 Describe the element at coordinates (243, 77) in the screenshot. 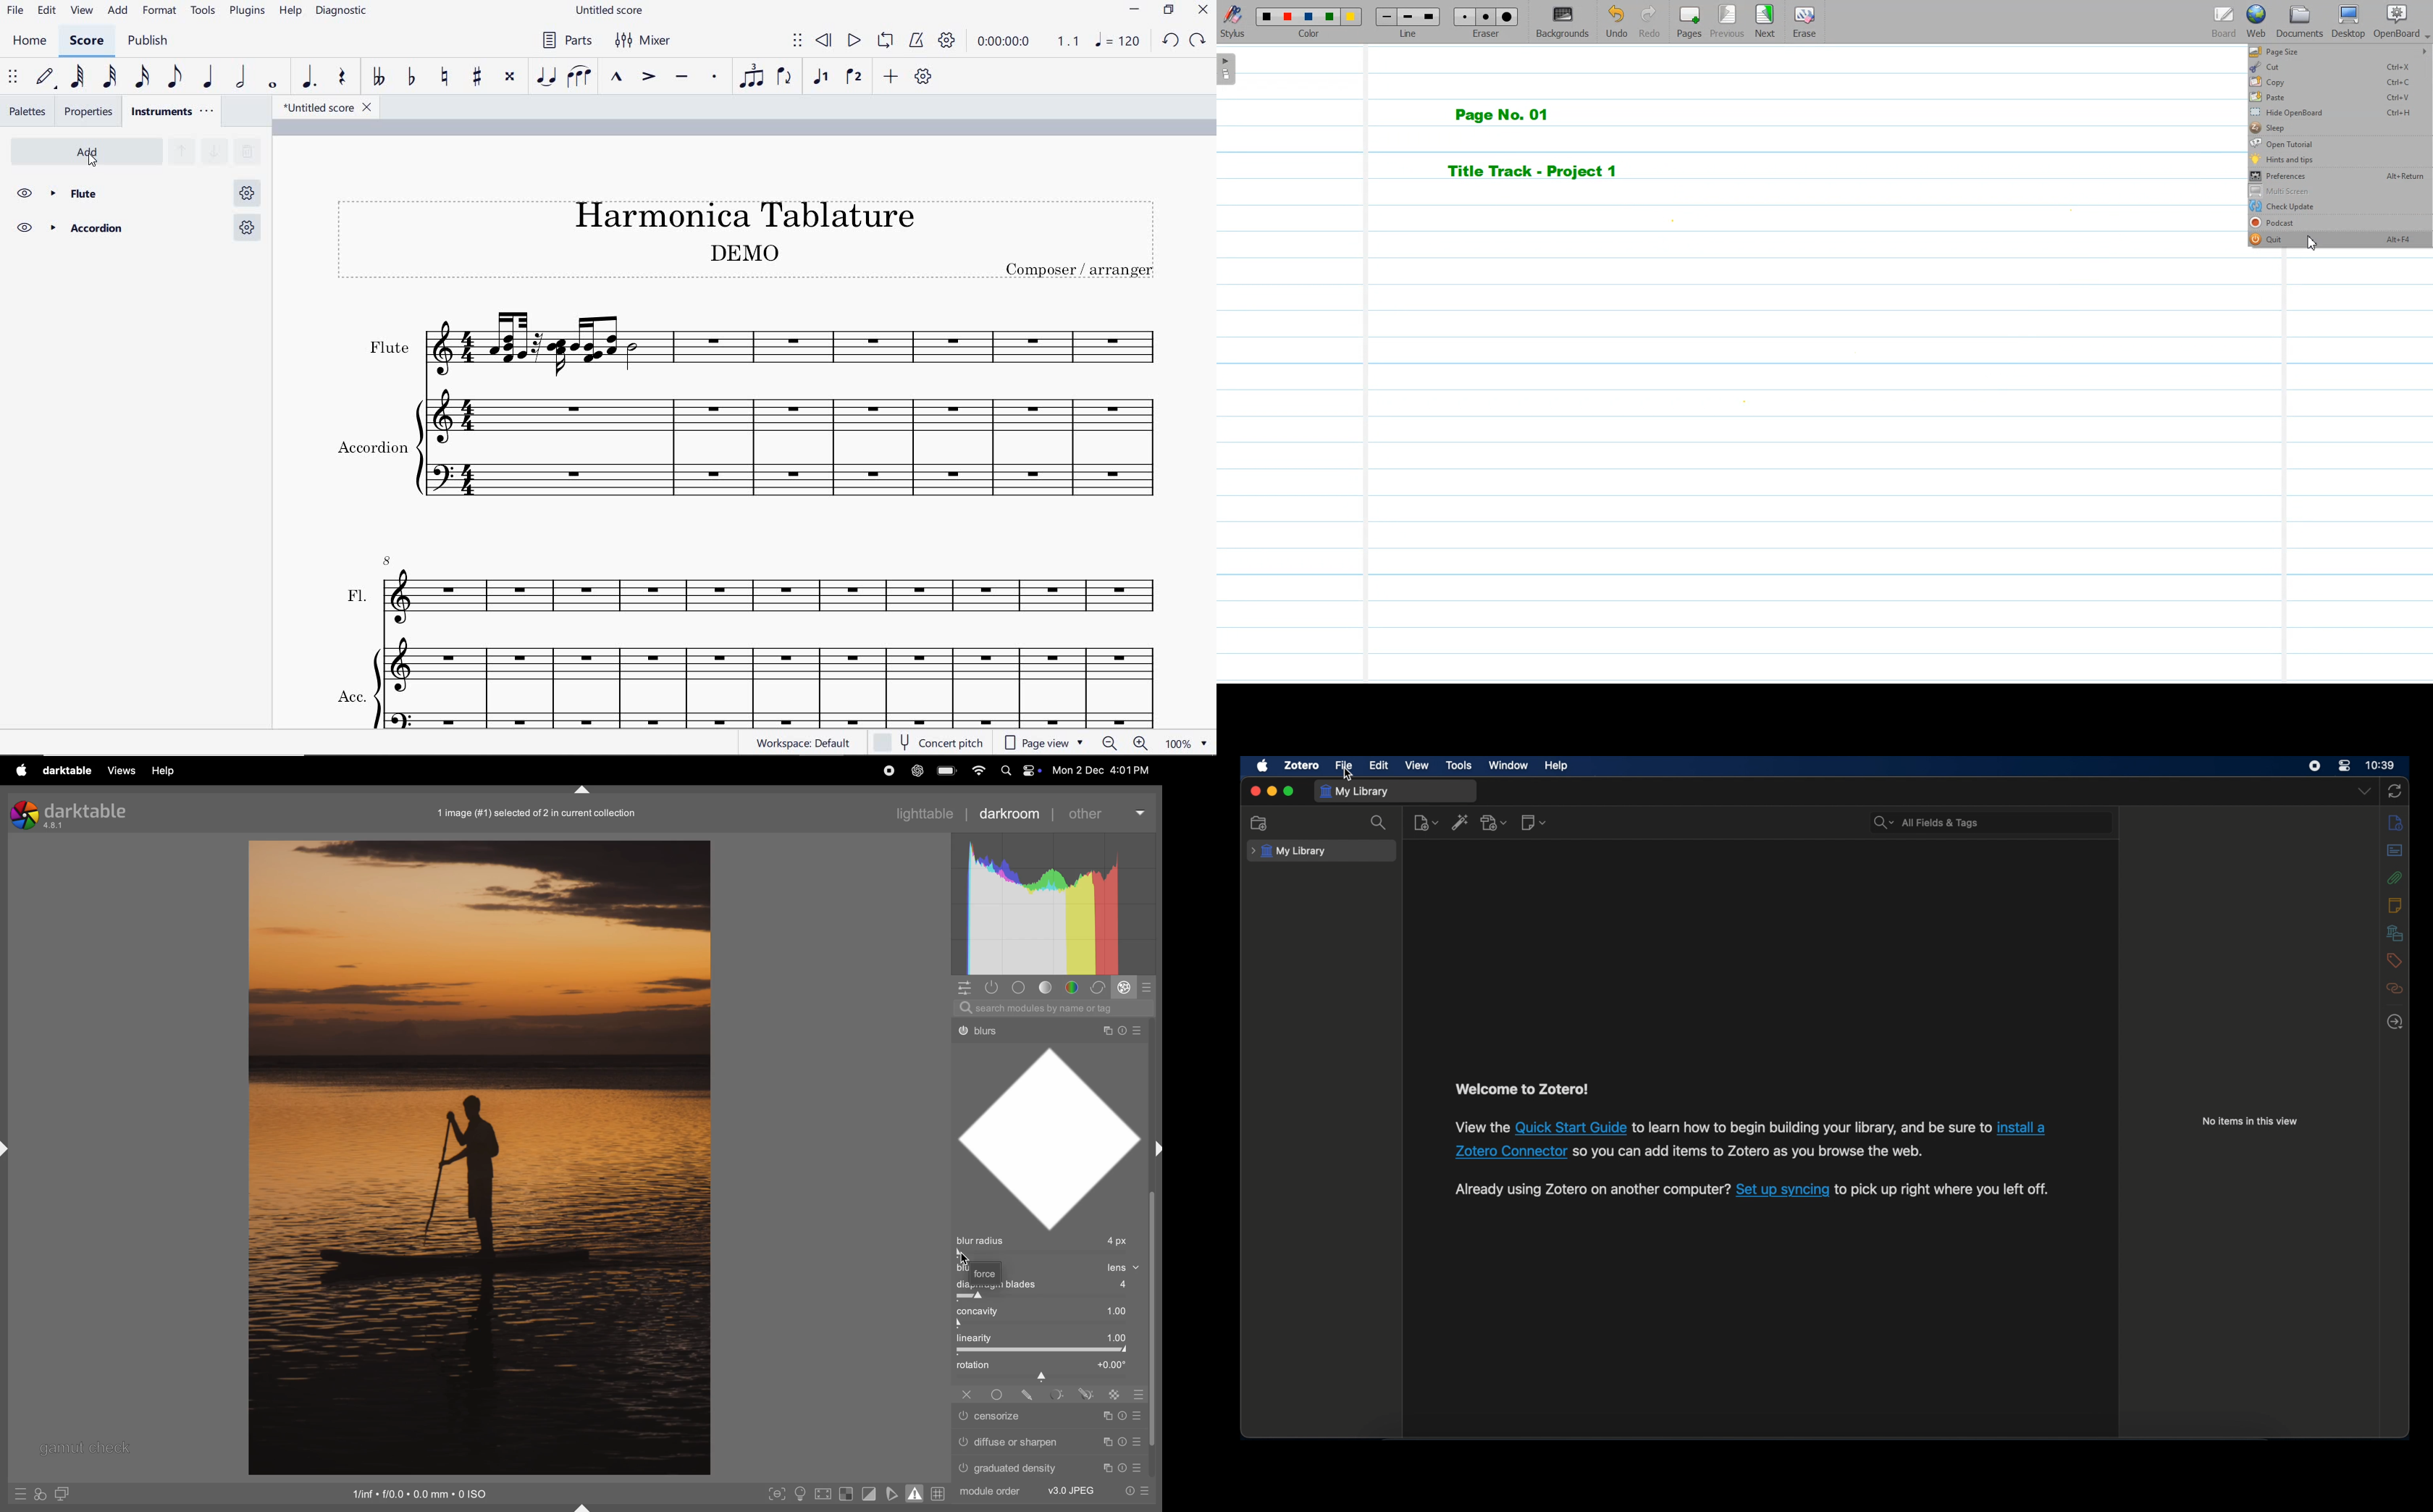

I see `half note` at that location.